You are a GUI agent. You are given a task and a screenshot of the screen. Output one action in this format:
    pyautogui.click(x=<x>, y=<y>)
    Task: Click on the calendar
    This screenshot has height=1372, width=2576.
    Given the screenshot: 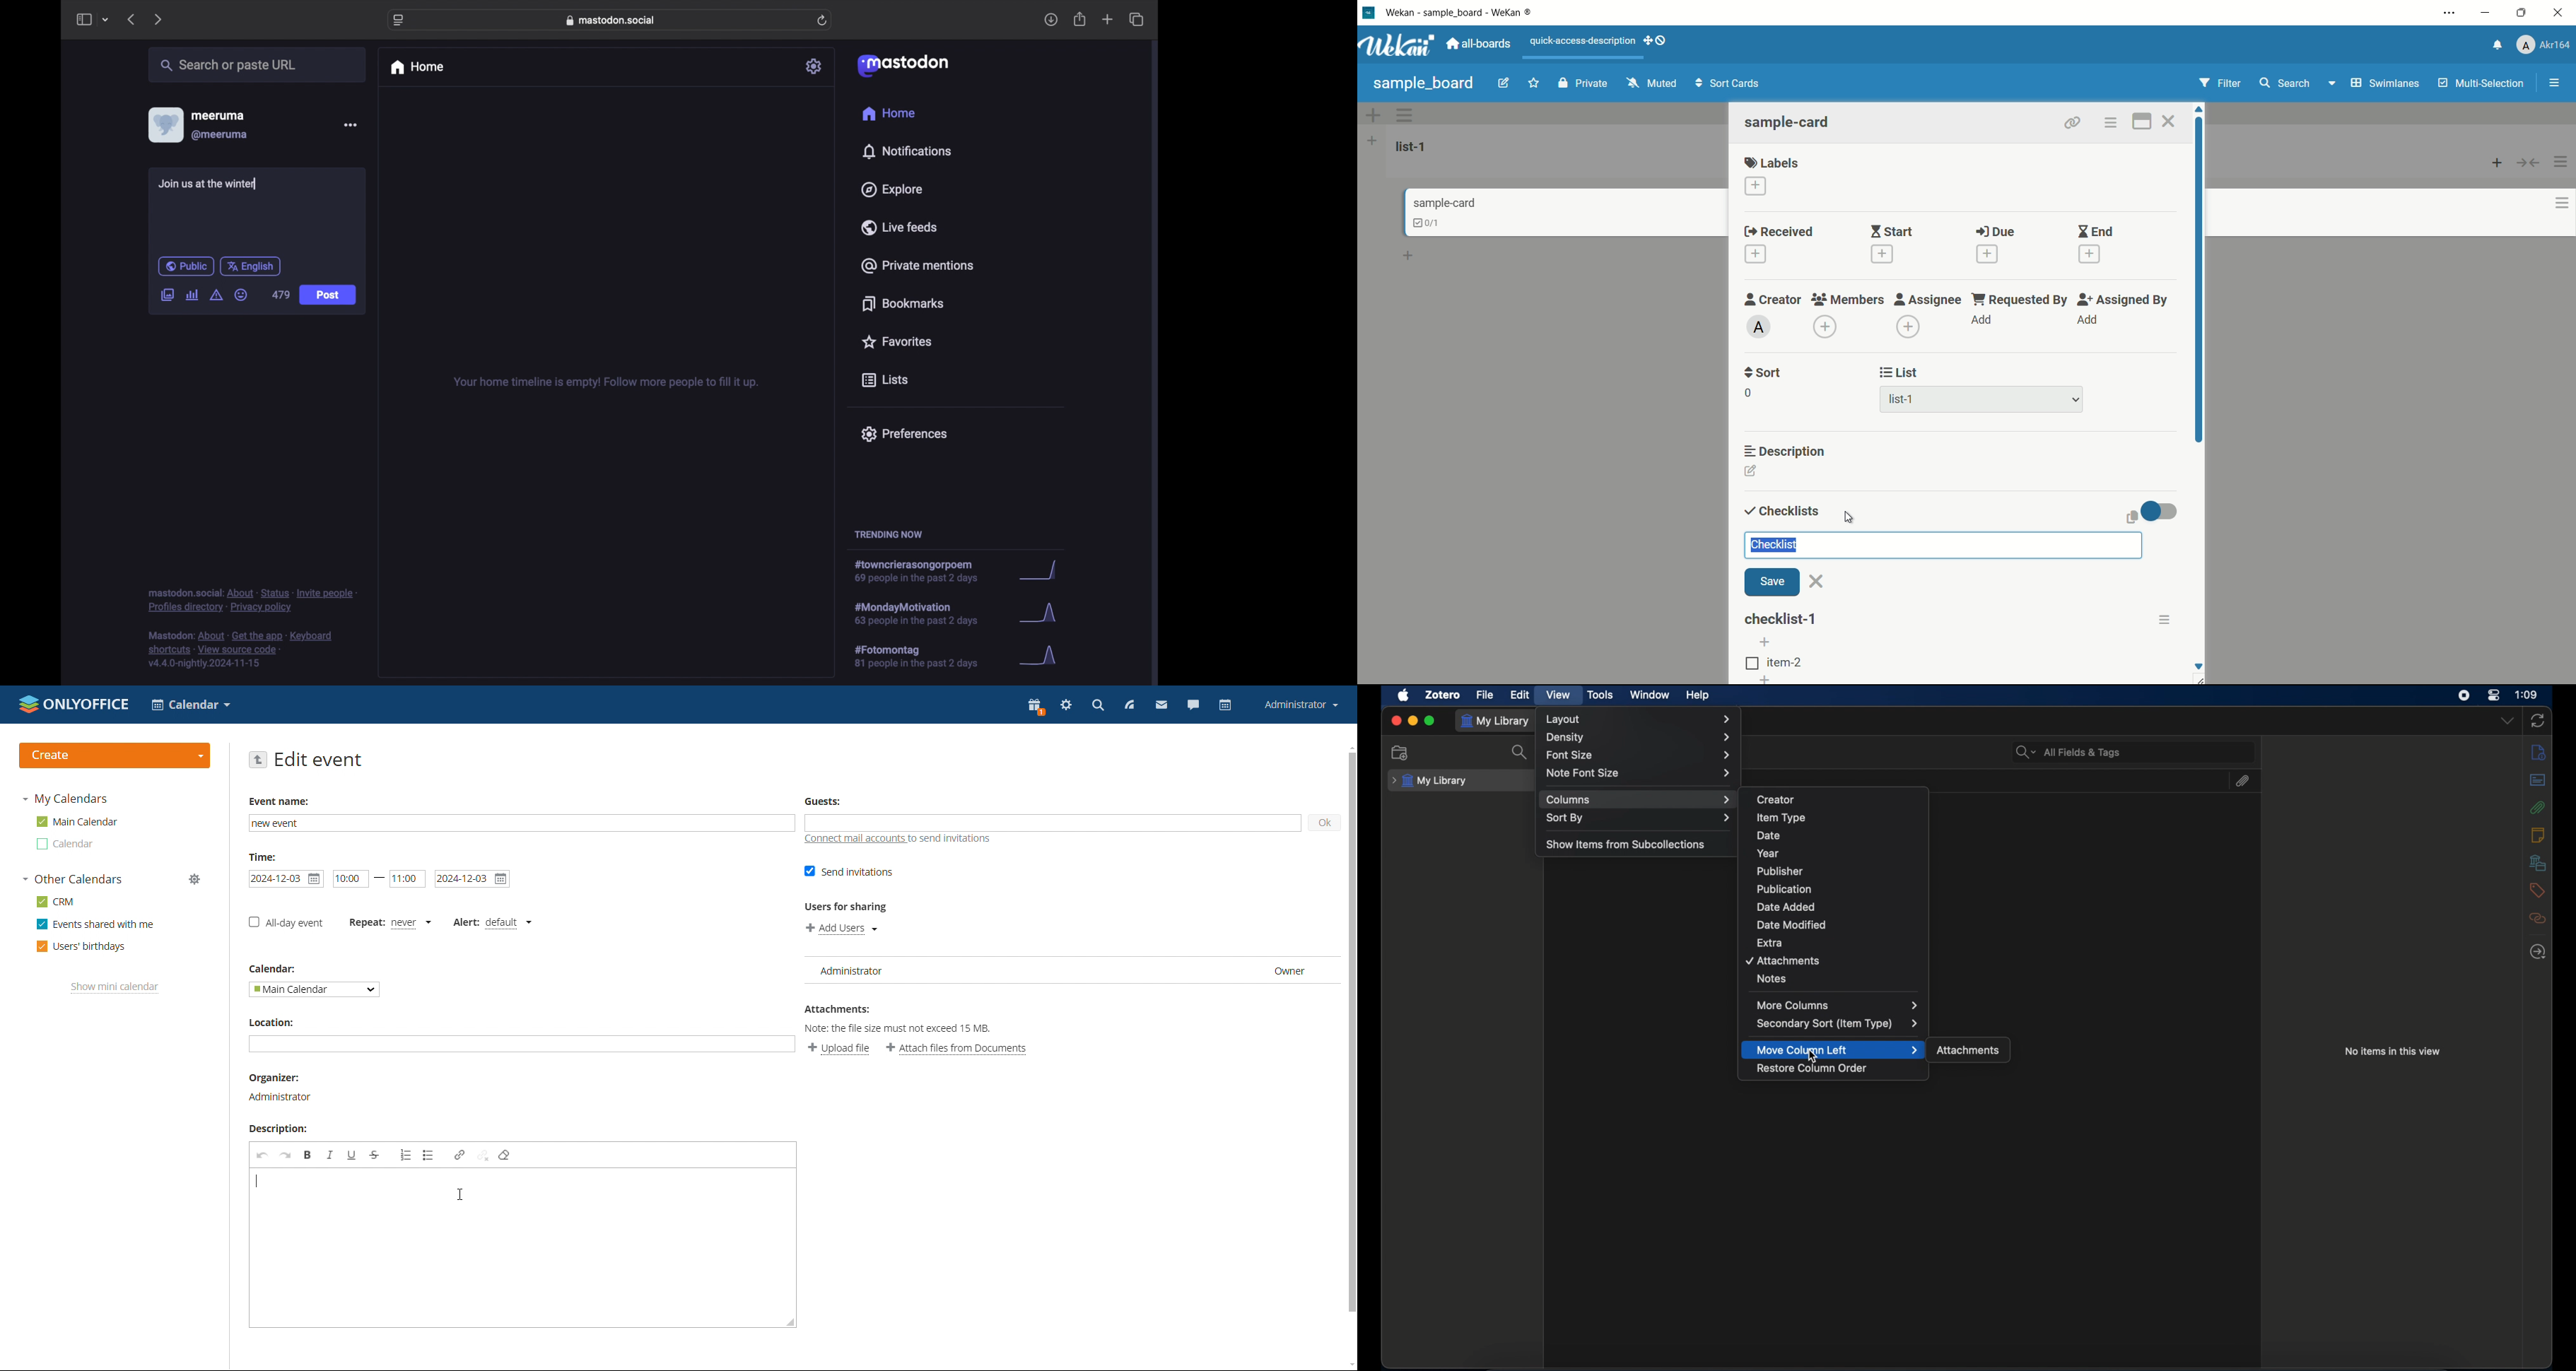 What is the action you would take?
    pyautogui.click(x=1226, y=705)
    